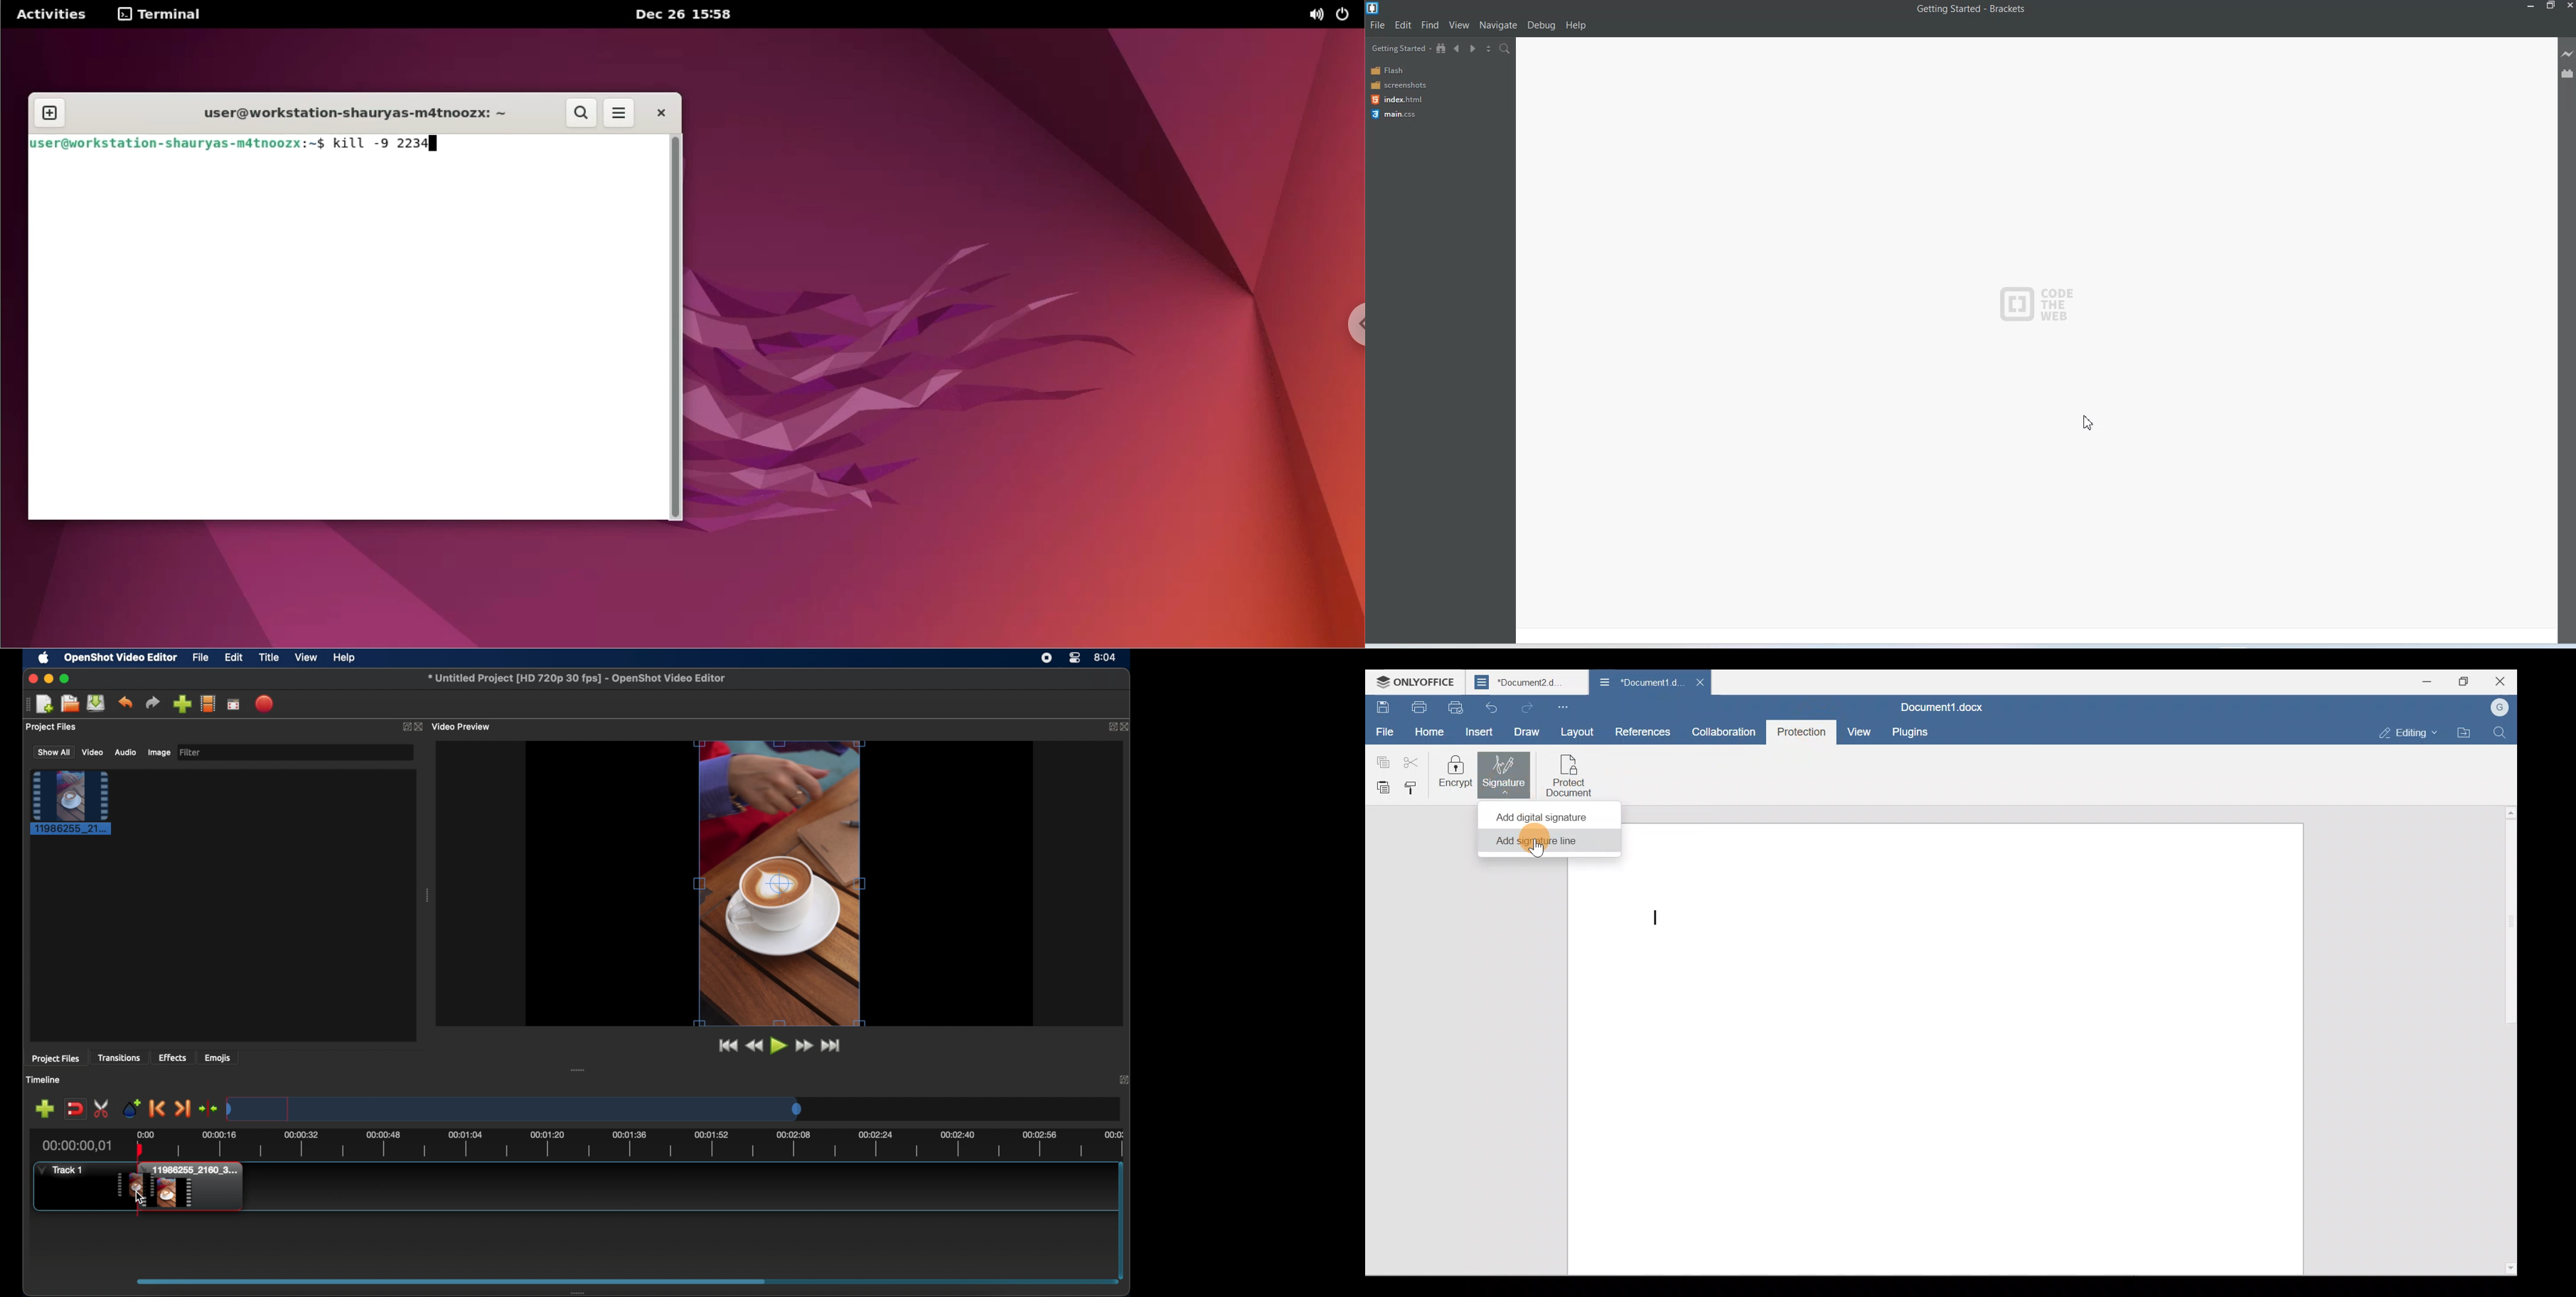 This screenshot has width=2576, height=1316. What do you see at coordinates (61, 1170) in the screenshot?
I see `track1` at bounding box center [61, 1170].